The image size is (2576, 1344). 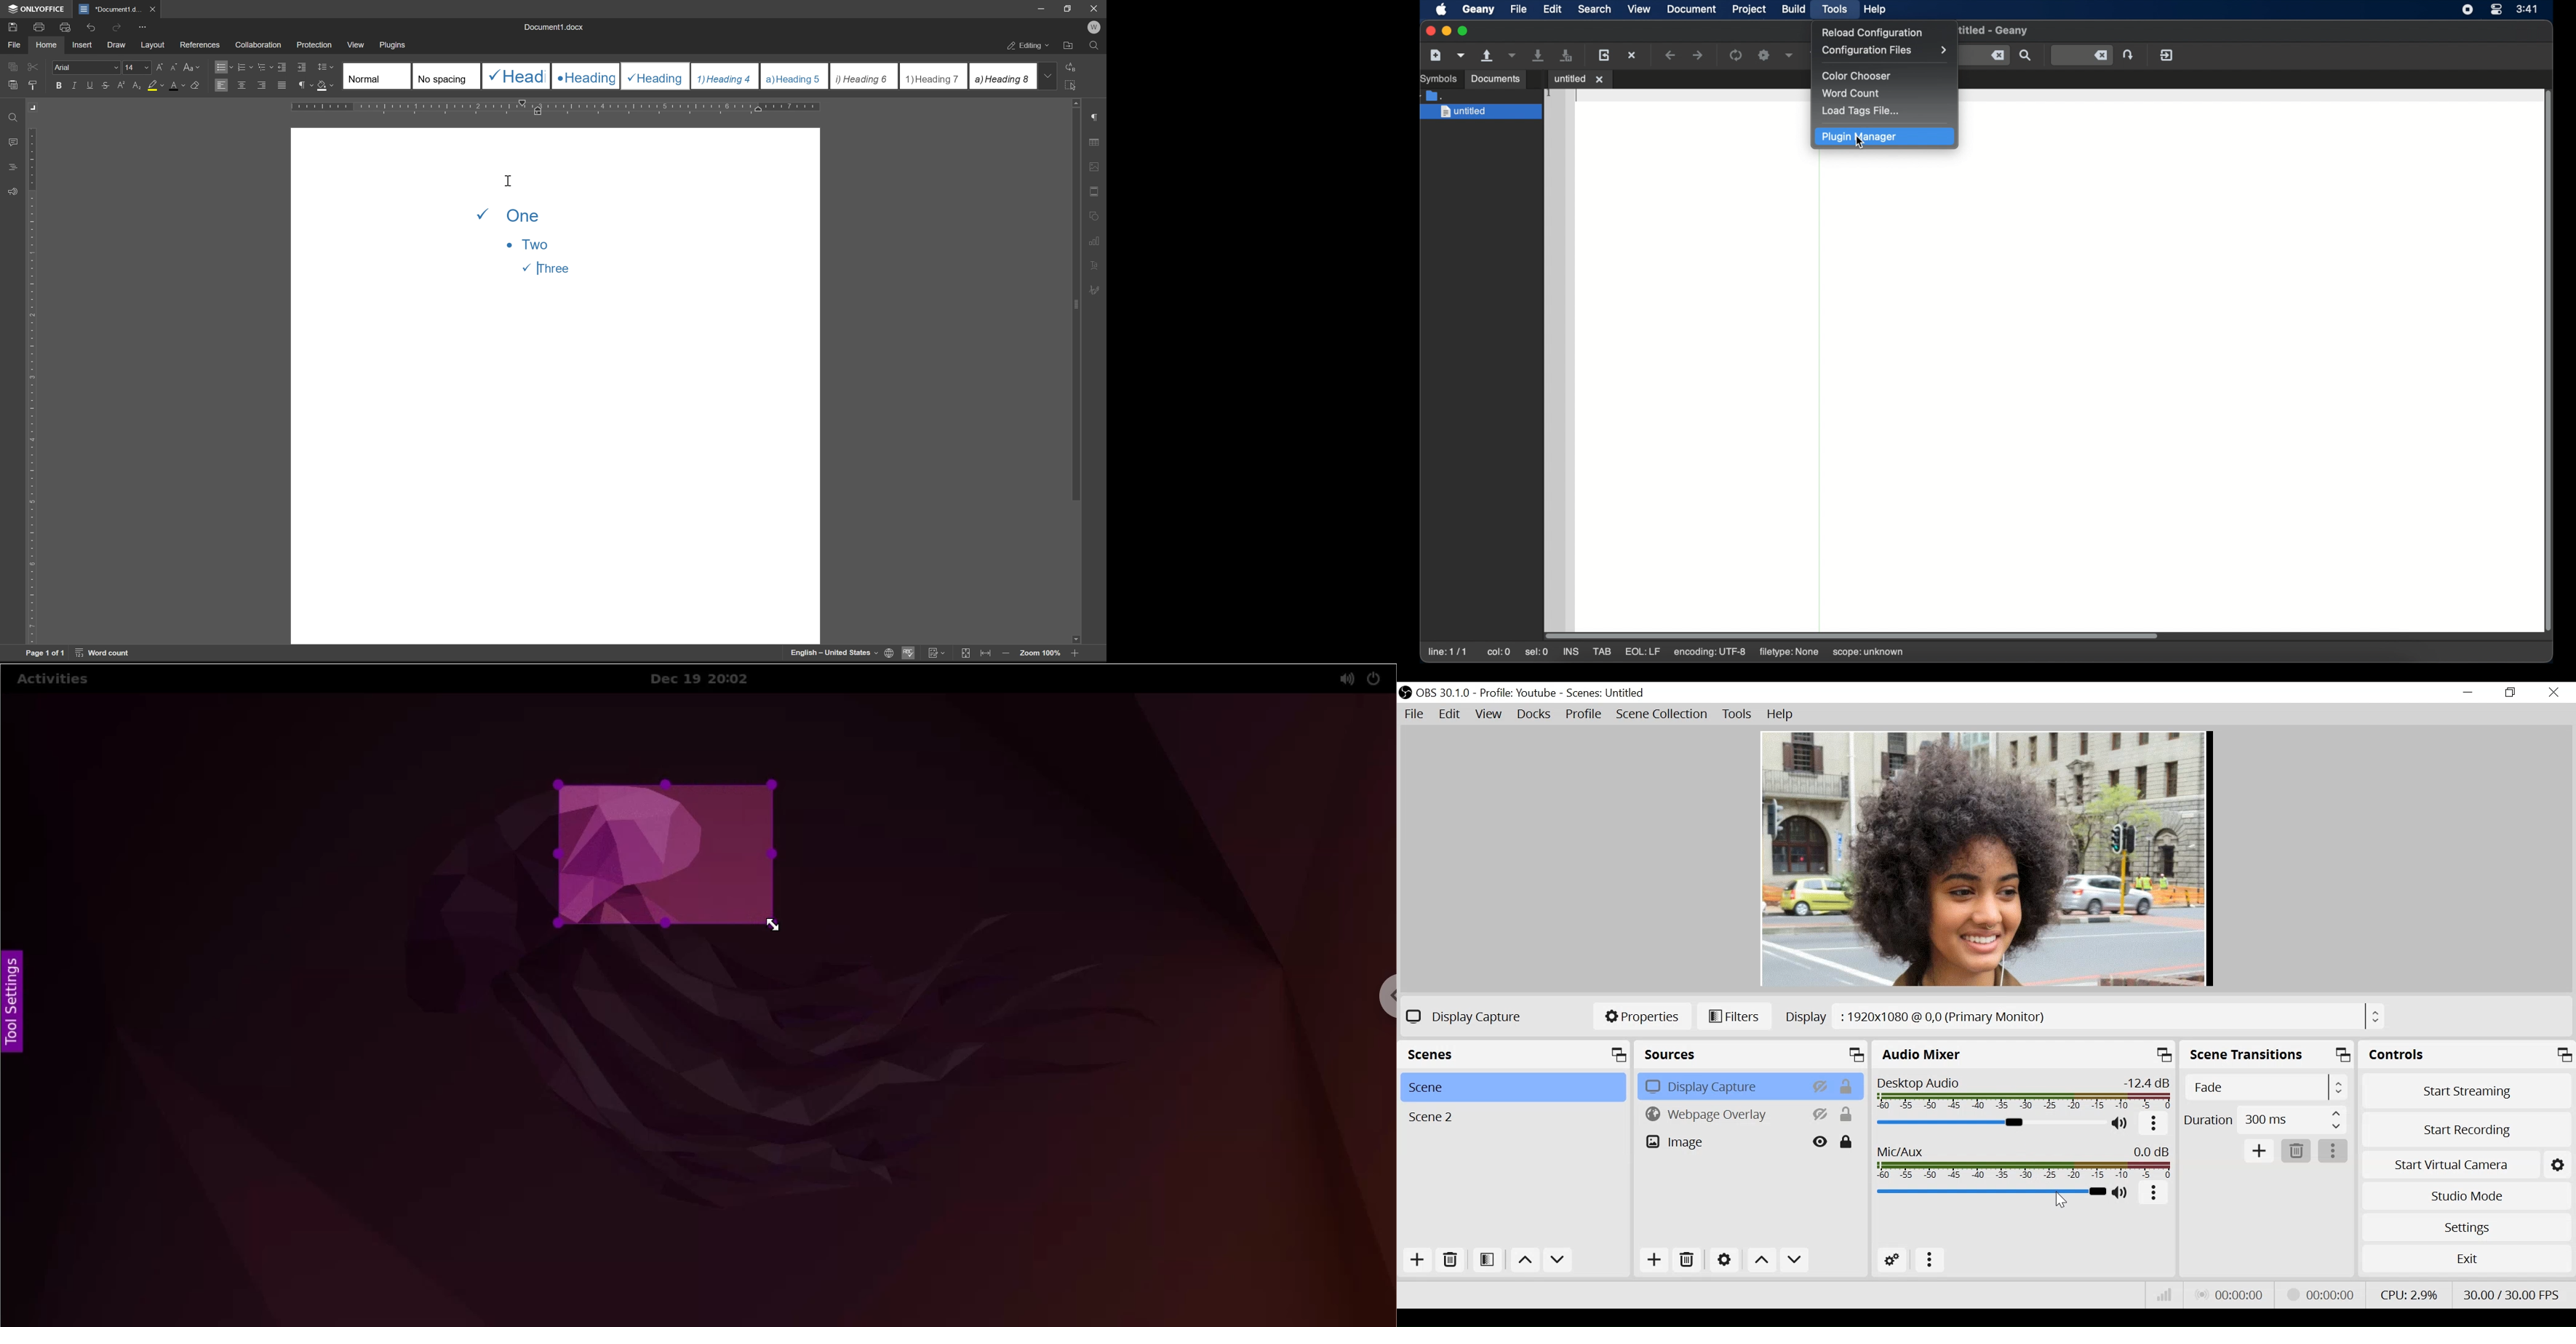 What do you see at coordinates (2122, 1124) in the screenshot?
I see `(un)mute` at bounding box center [2122, 1124].